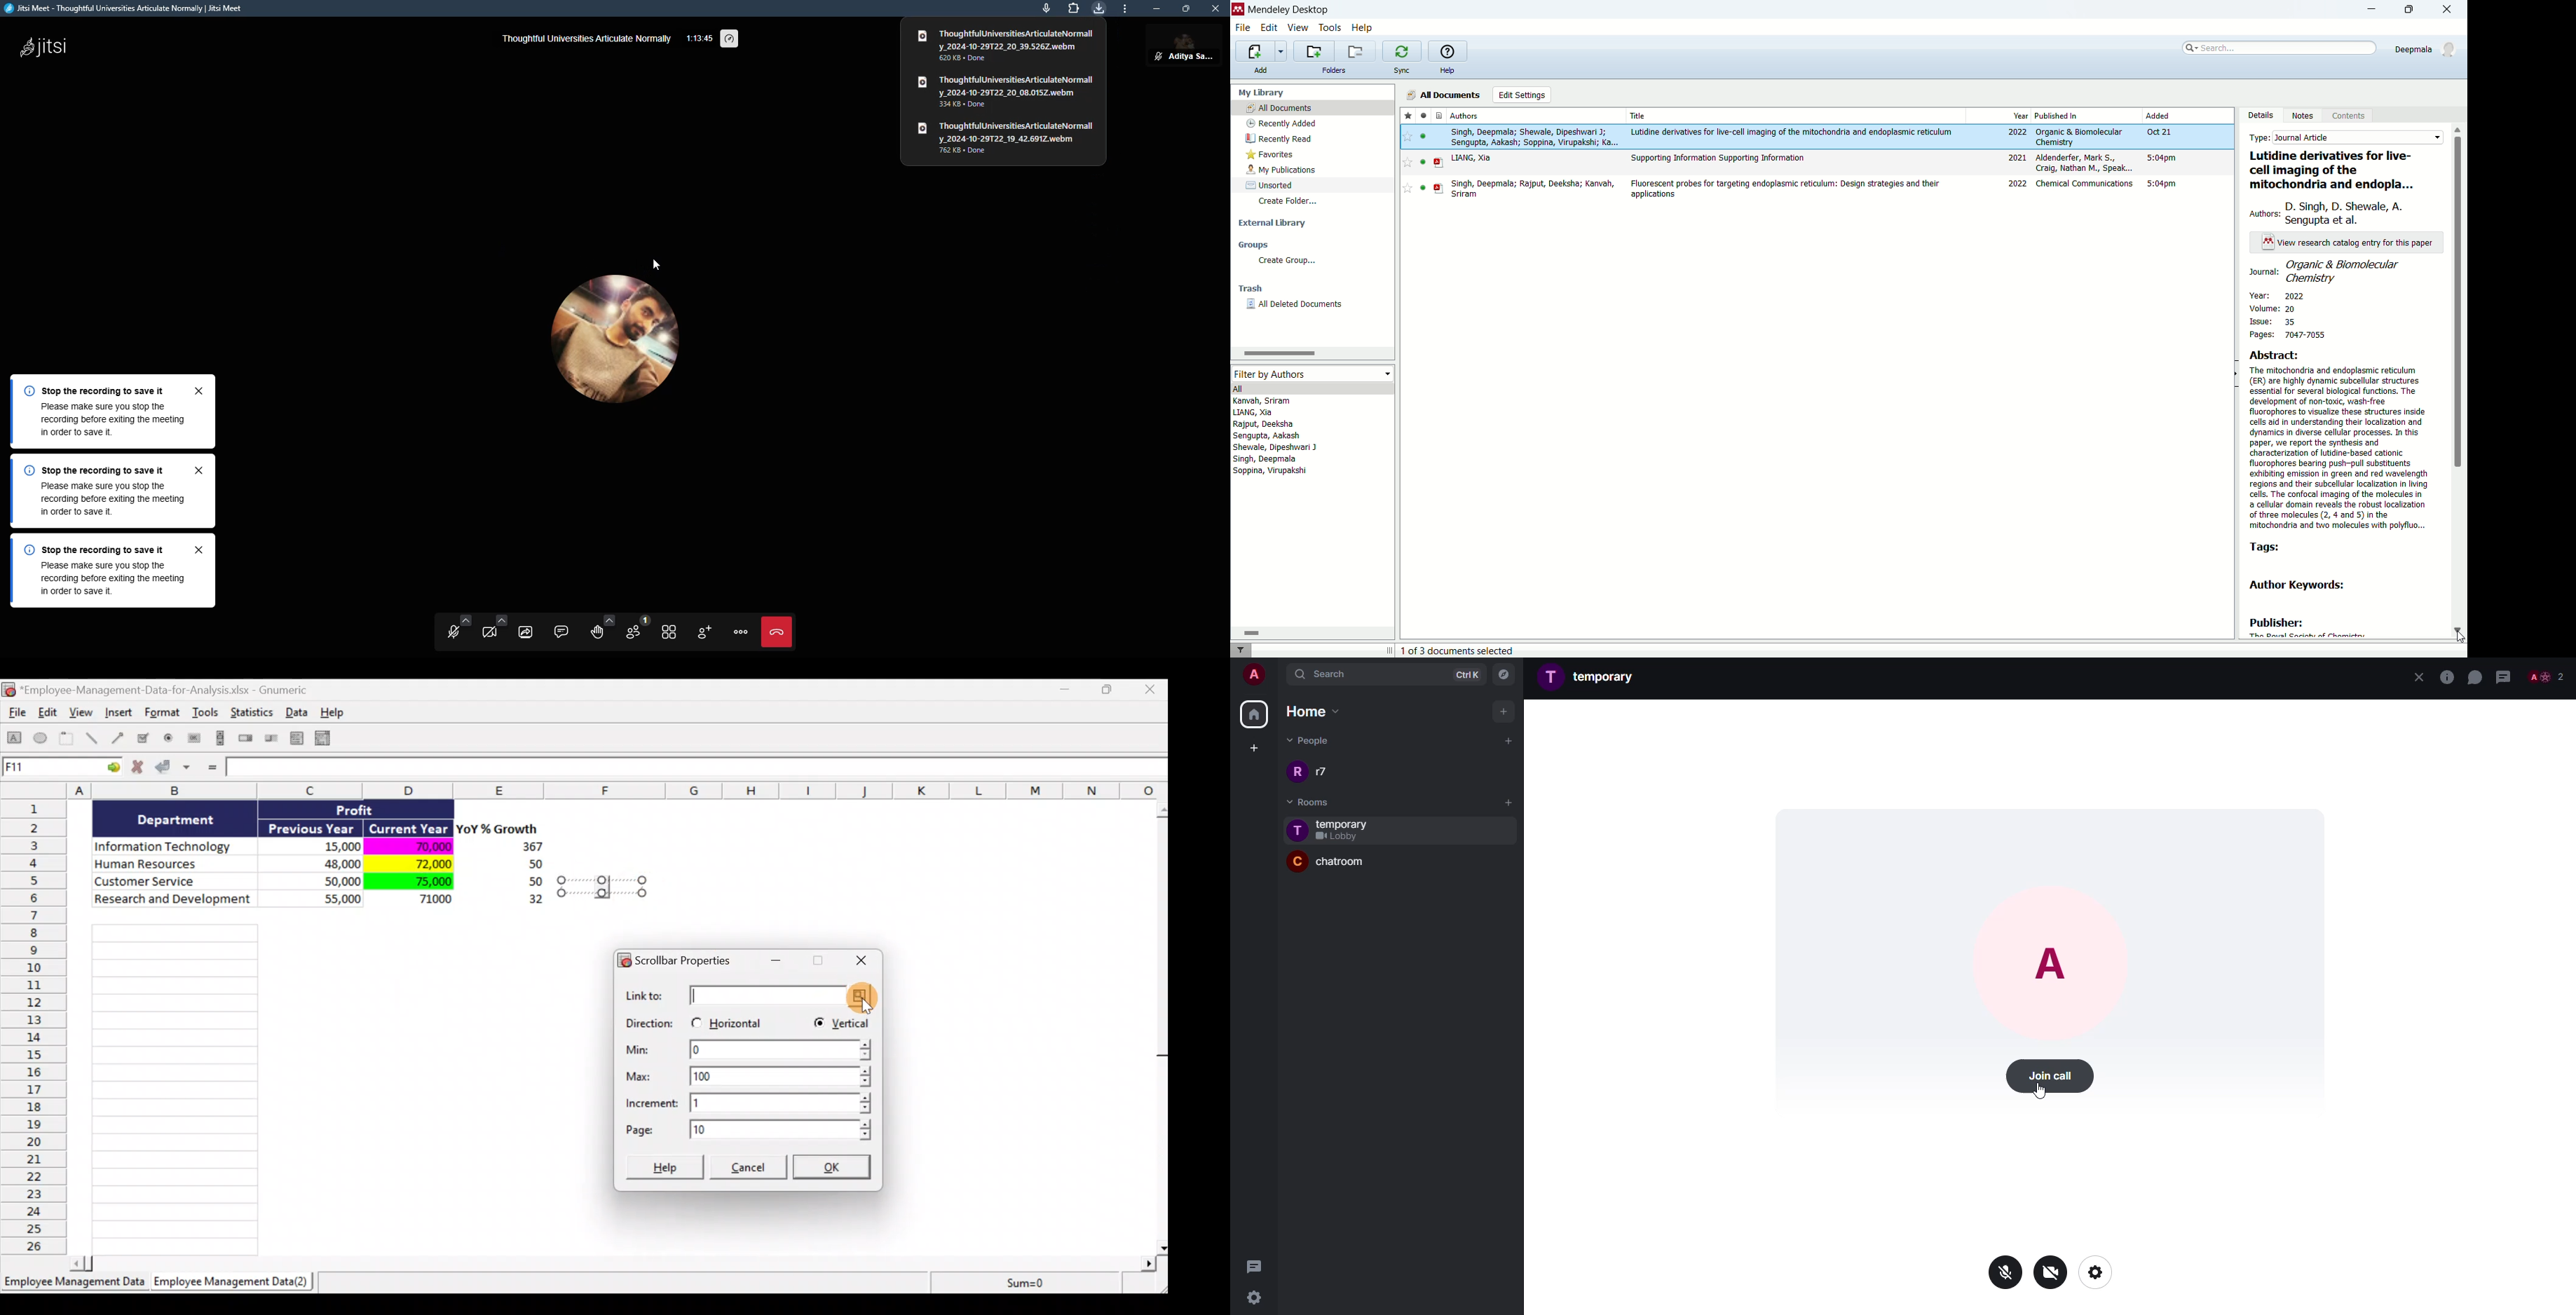 The width and height of the screenshot is (2576, 1316). What do you see at coordinates (164, 715) in the screenshot?
I see `Format` at bounding box center [164, 715].